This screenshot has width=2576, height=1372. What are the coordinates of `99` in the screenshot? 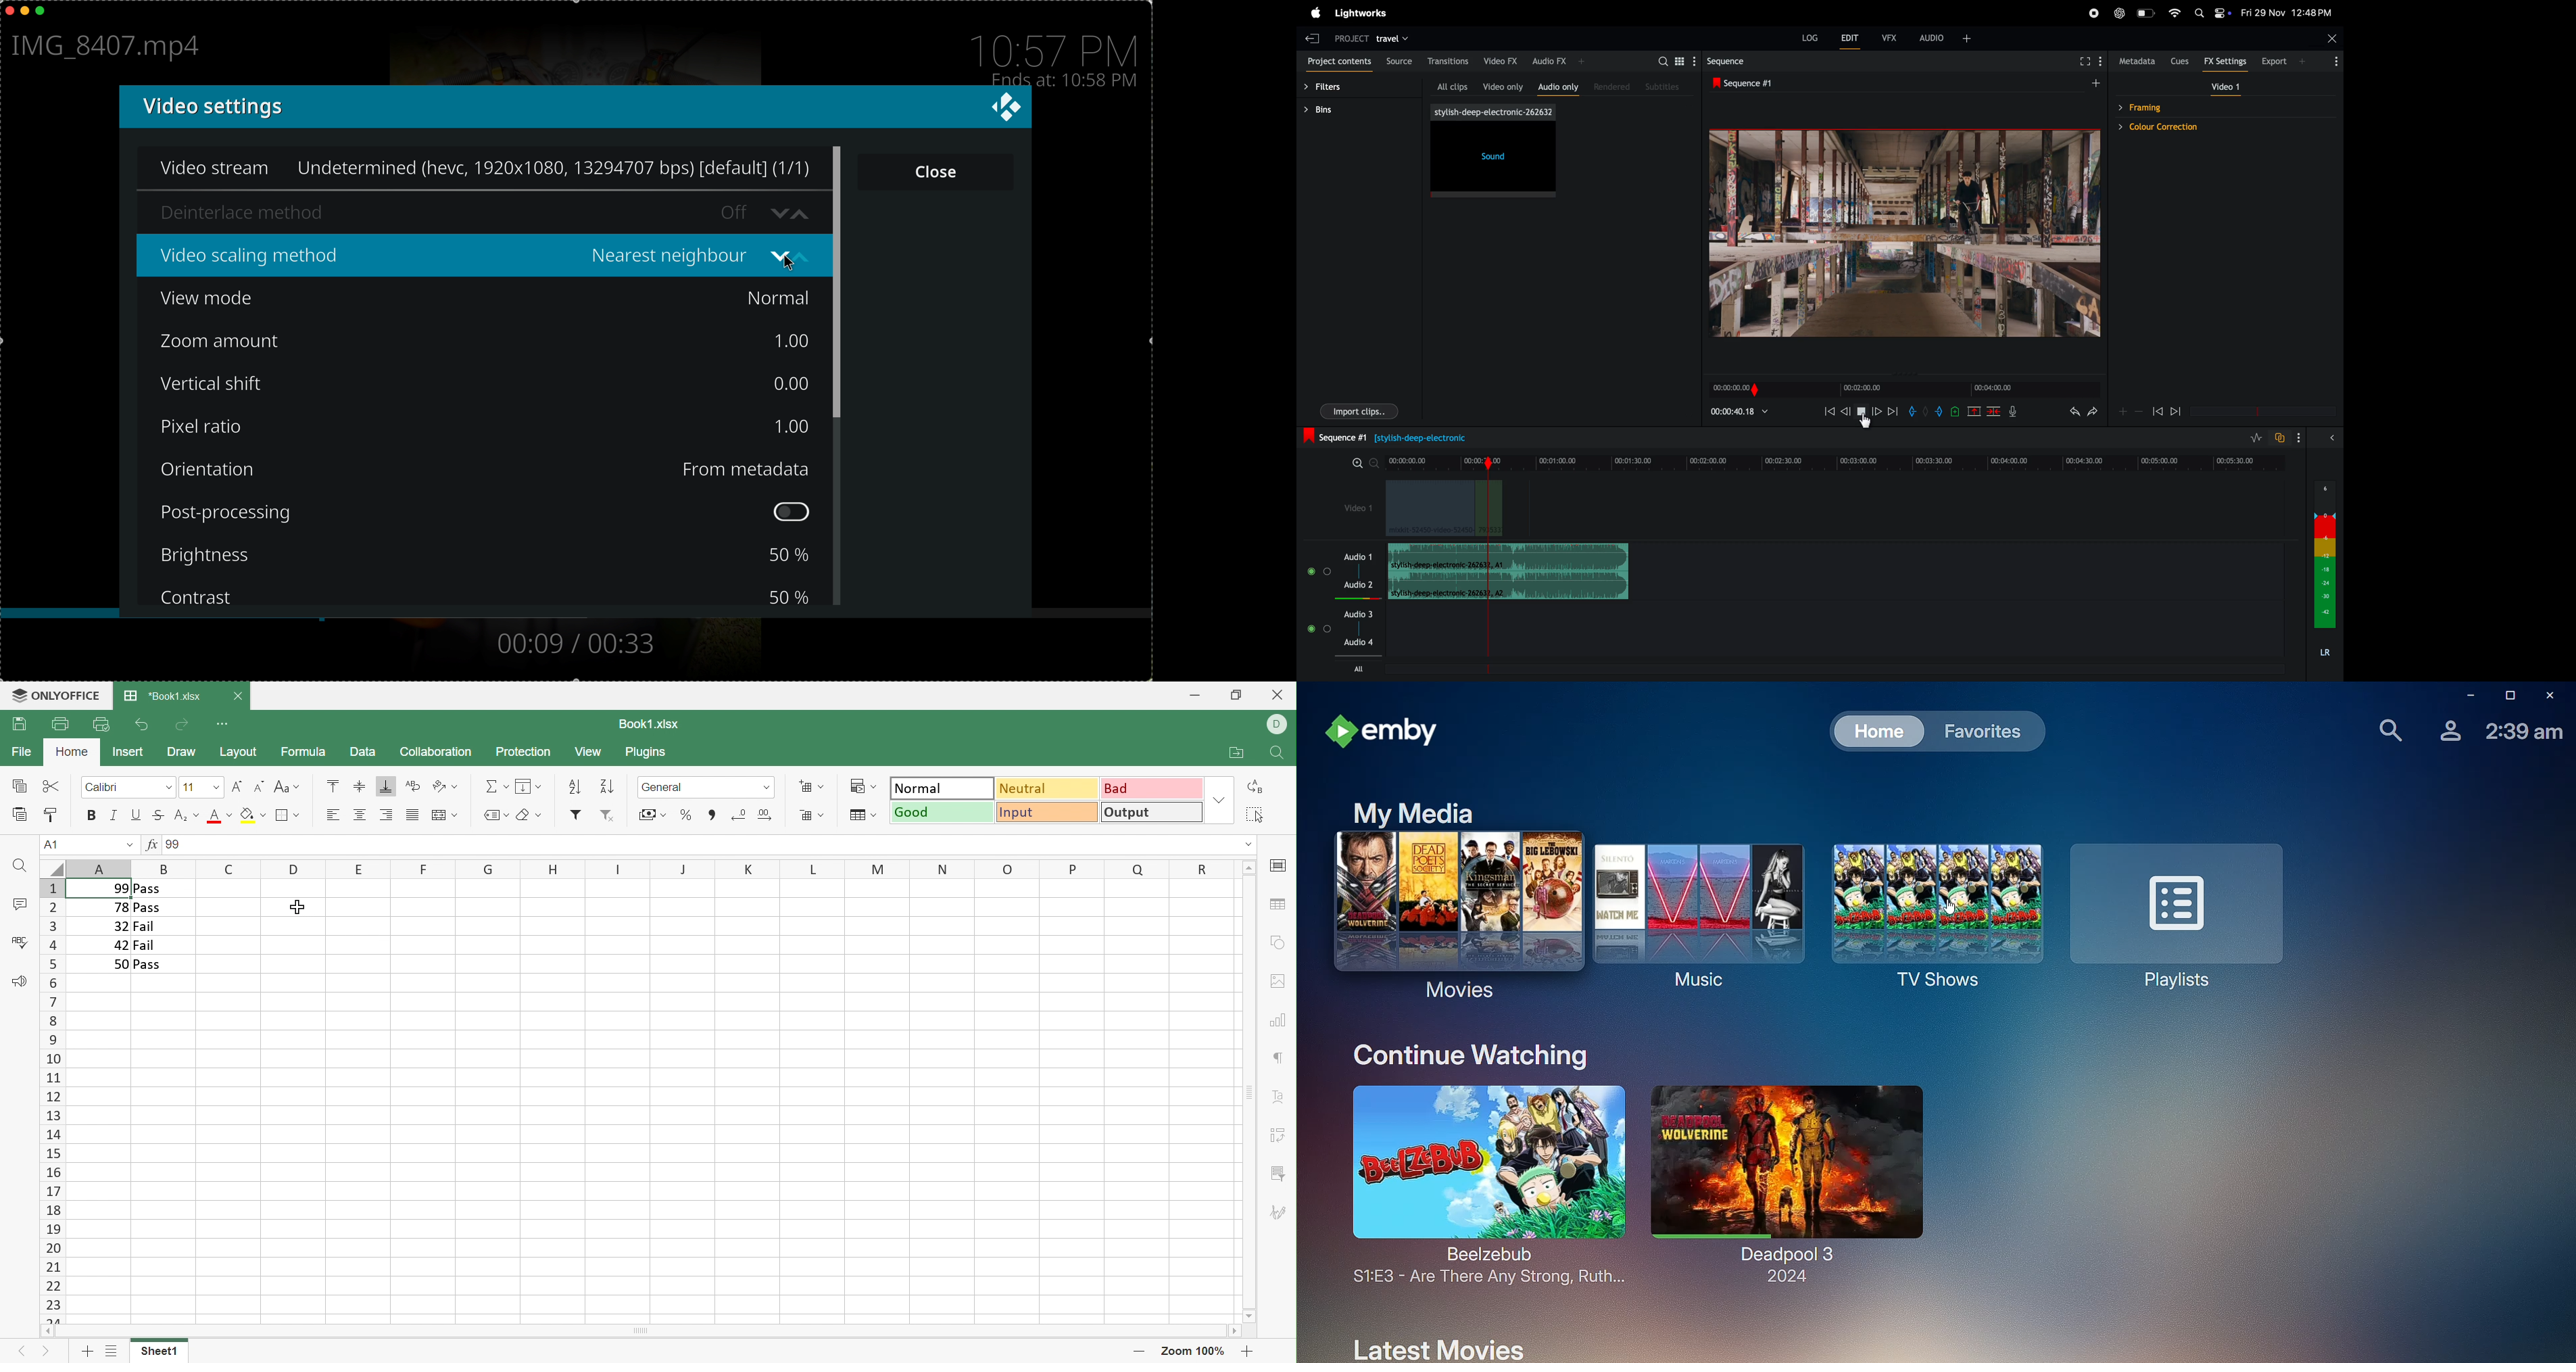 It's located at (116, 888).